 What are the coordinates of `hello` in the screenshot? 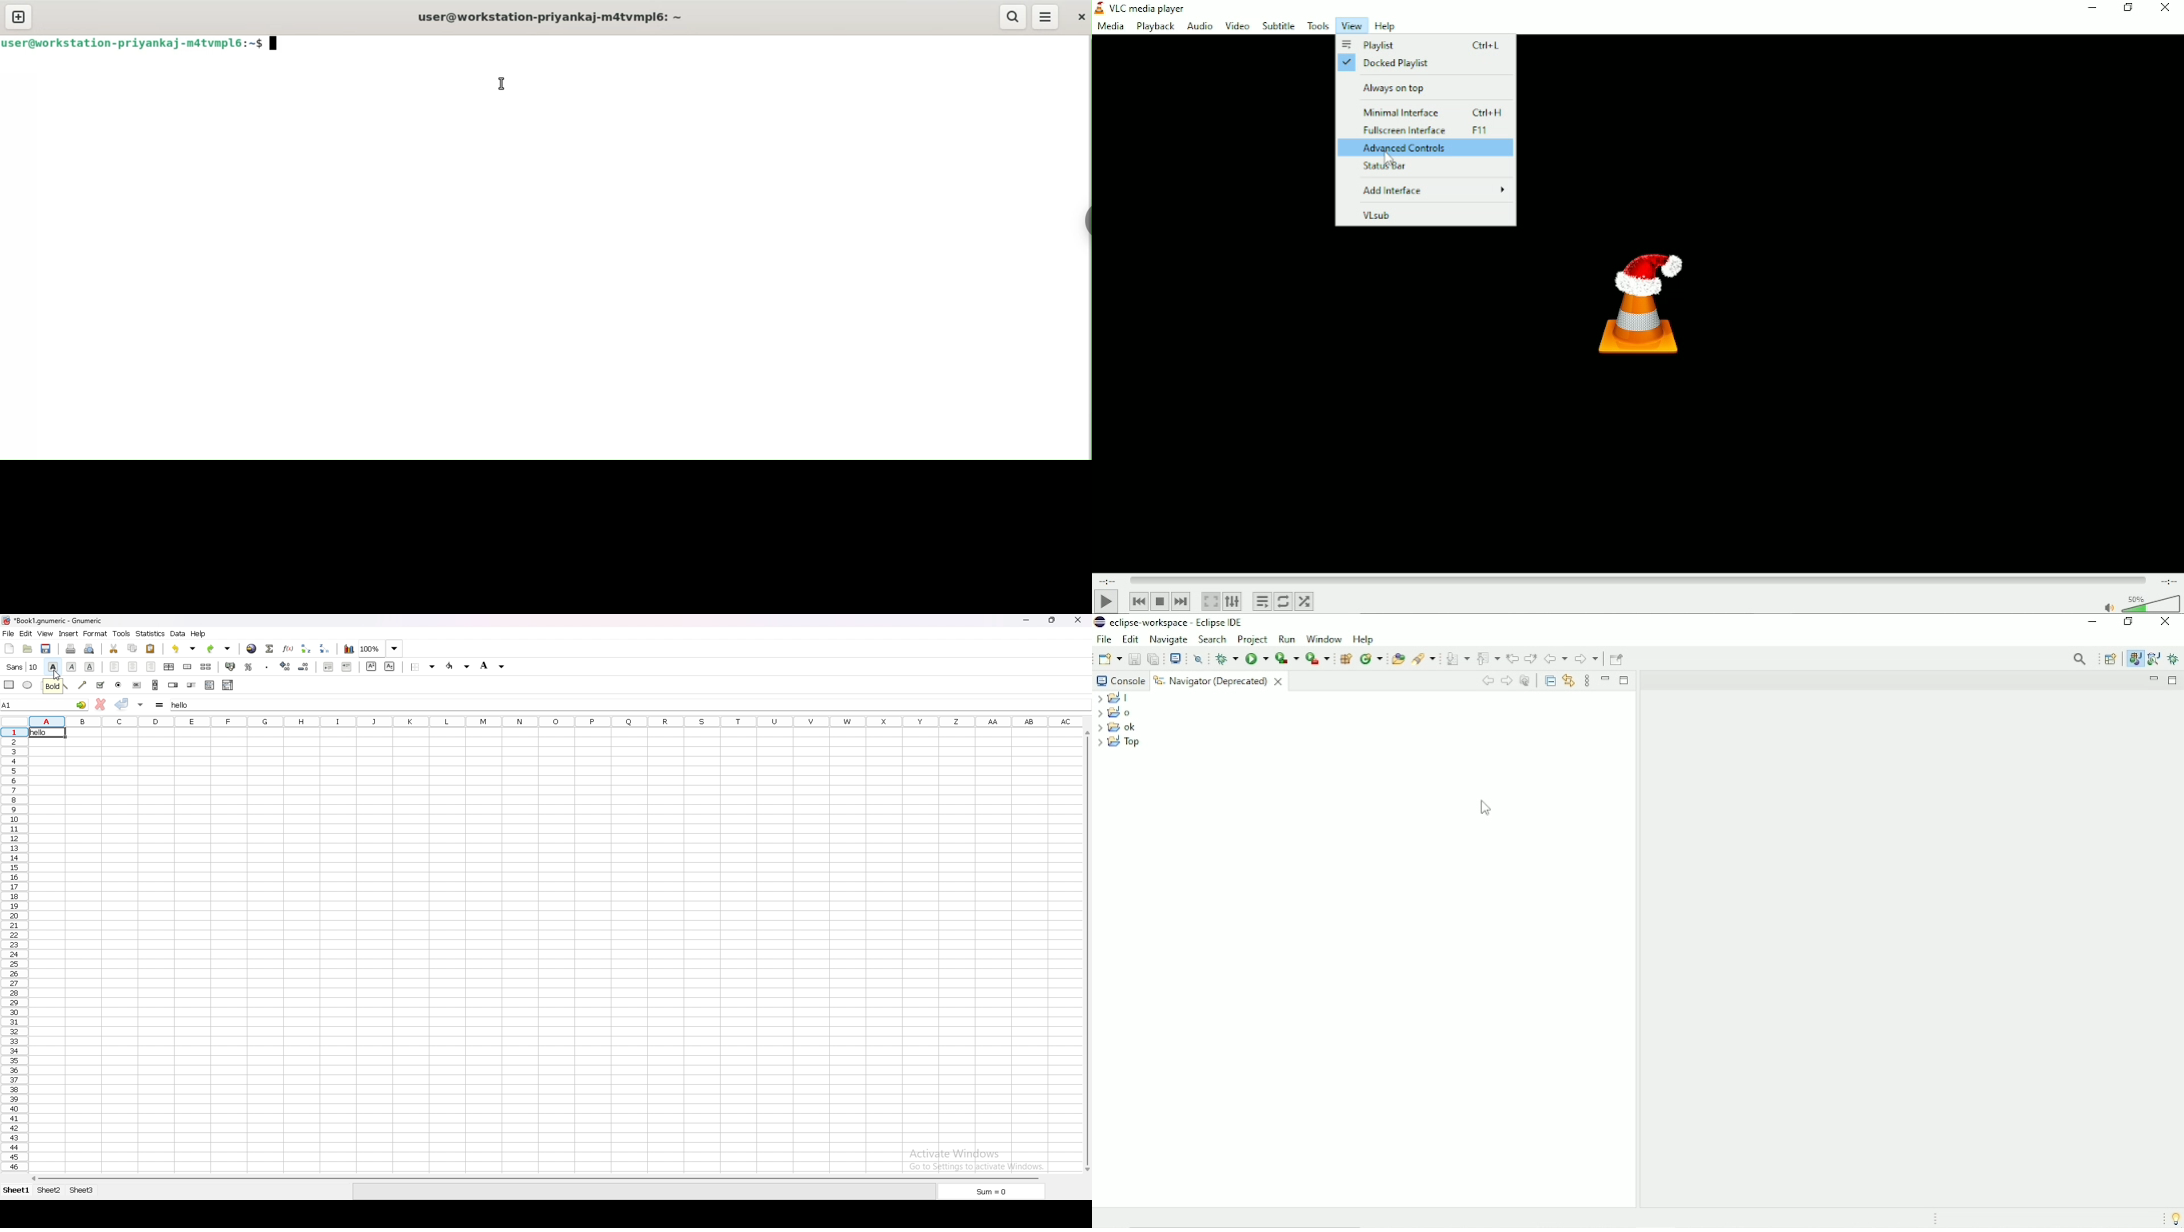 It's located at (185, 706).